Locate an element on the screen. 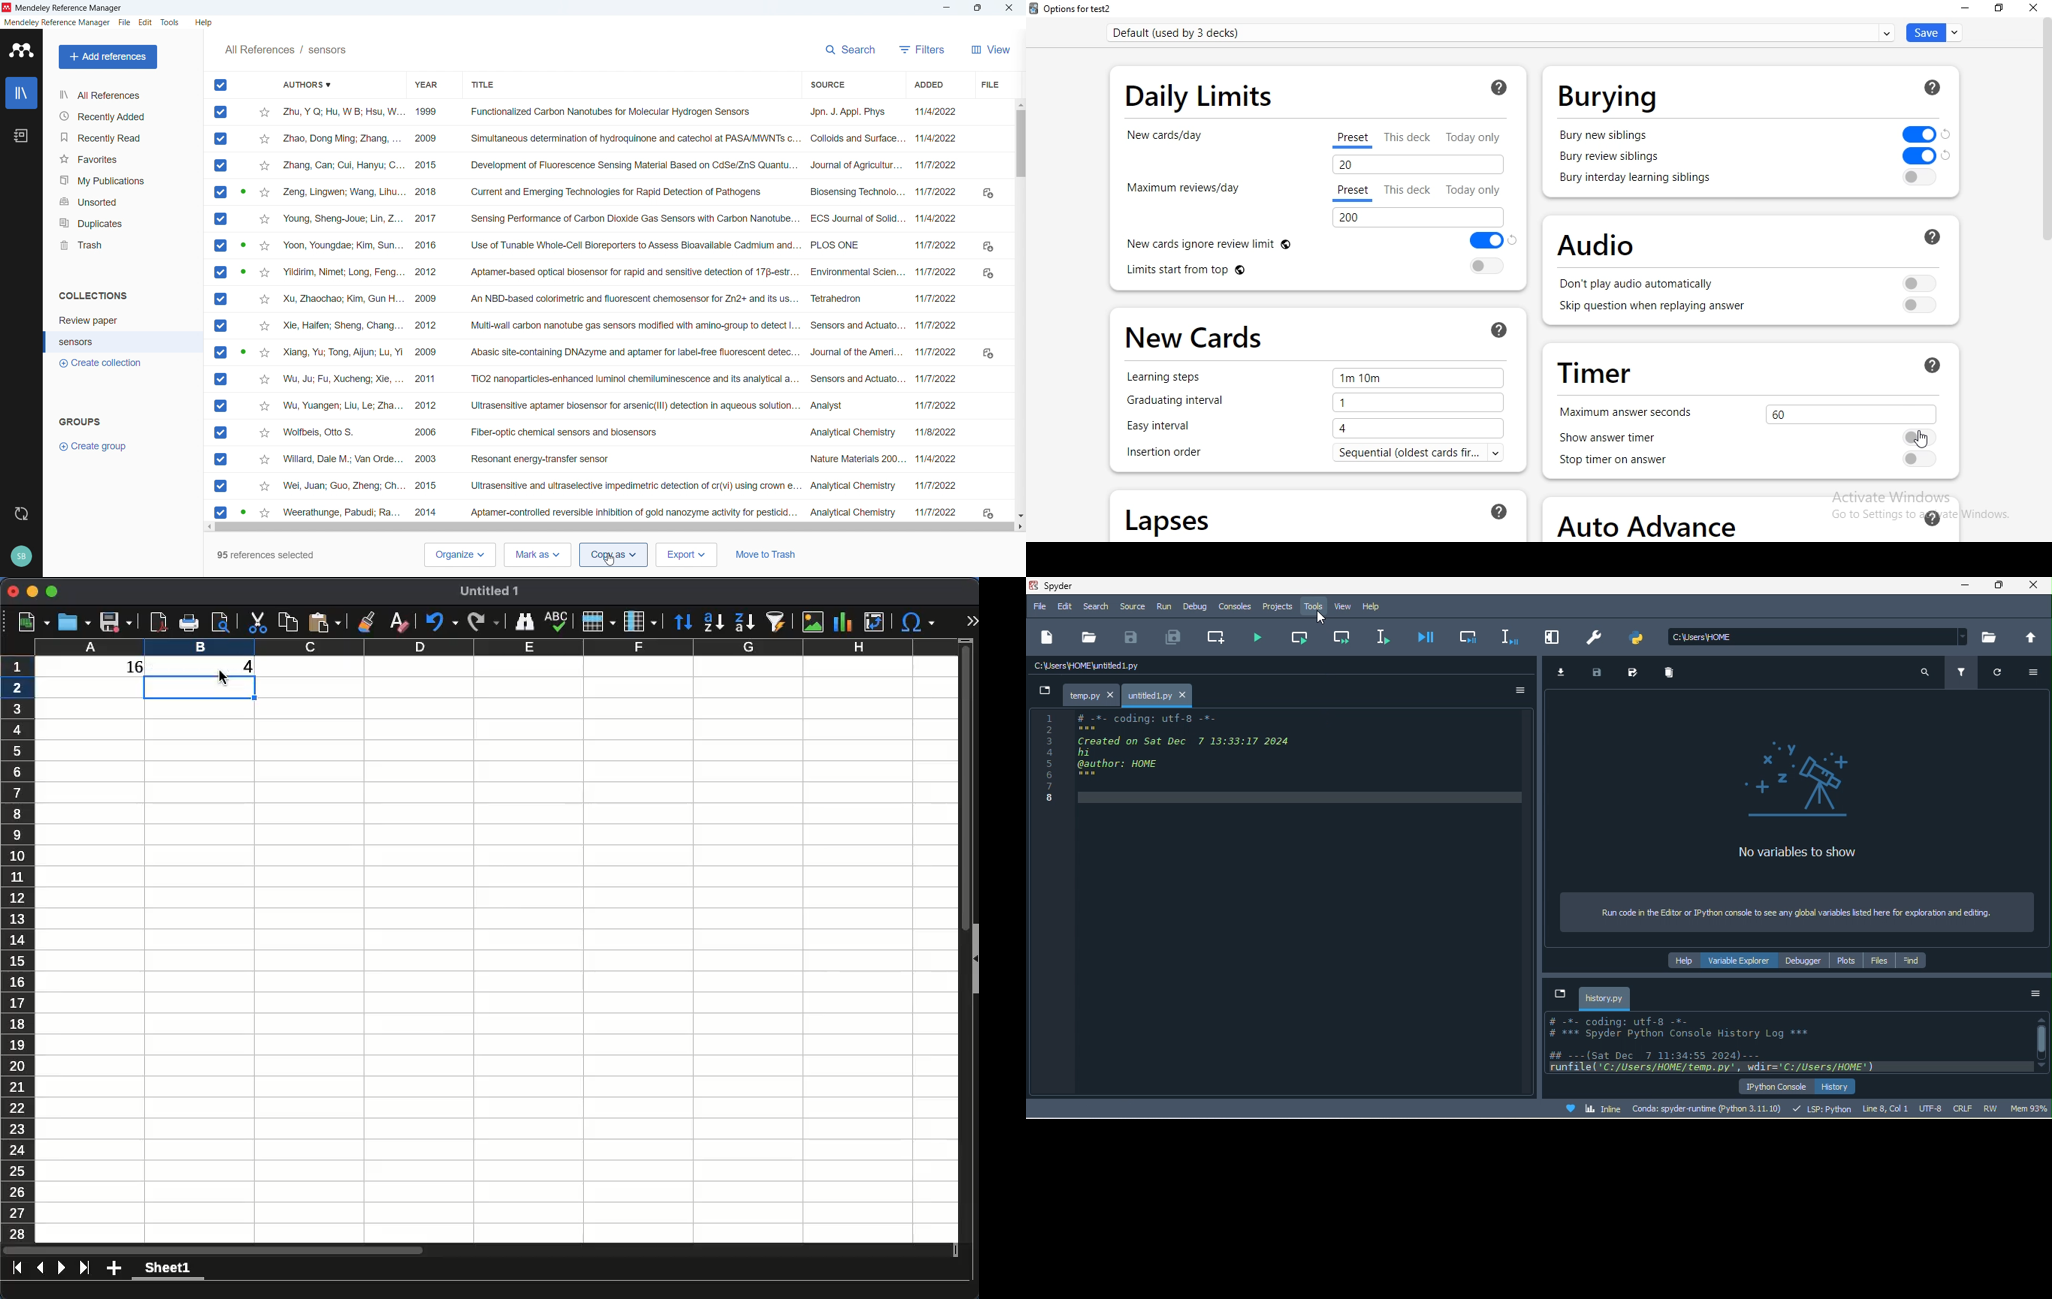 This screenshot has width=2072, height=1316. variable explorer is located at coordinates (1742, 959).